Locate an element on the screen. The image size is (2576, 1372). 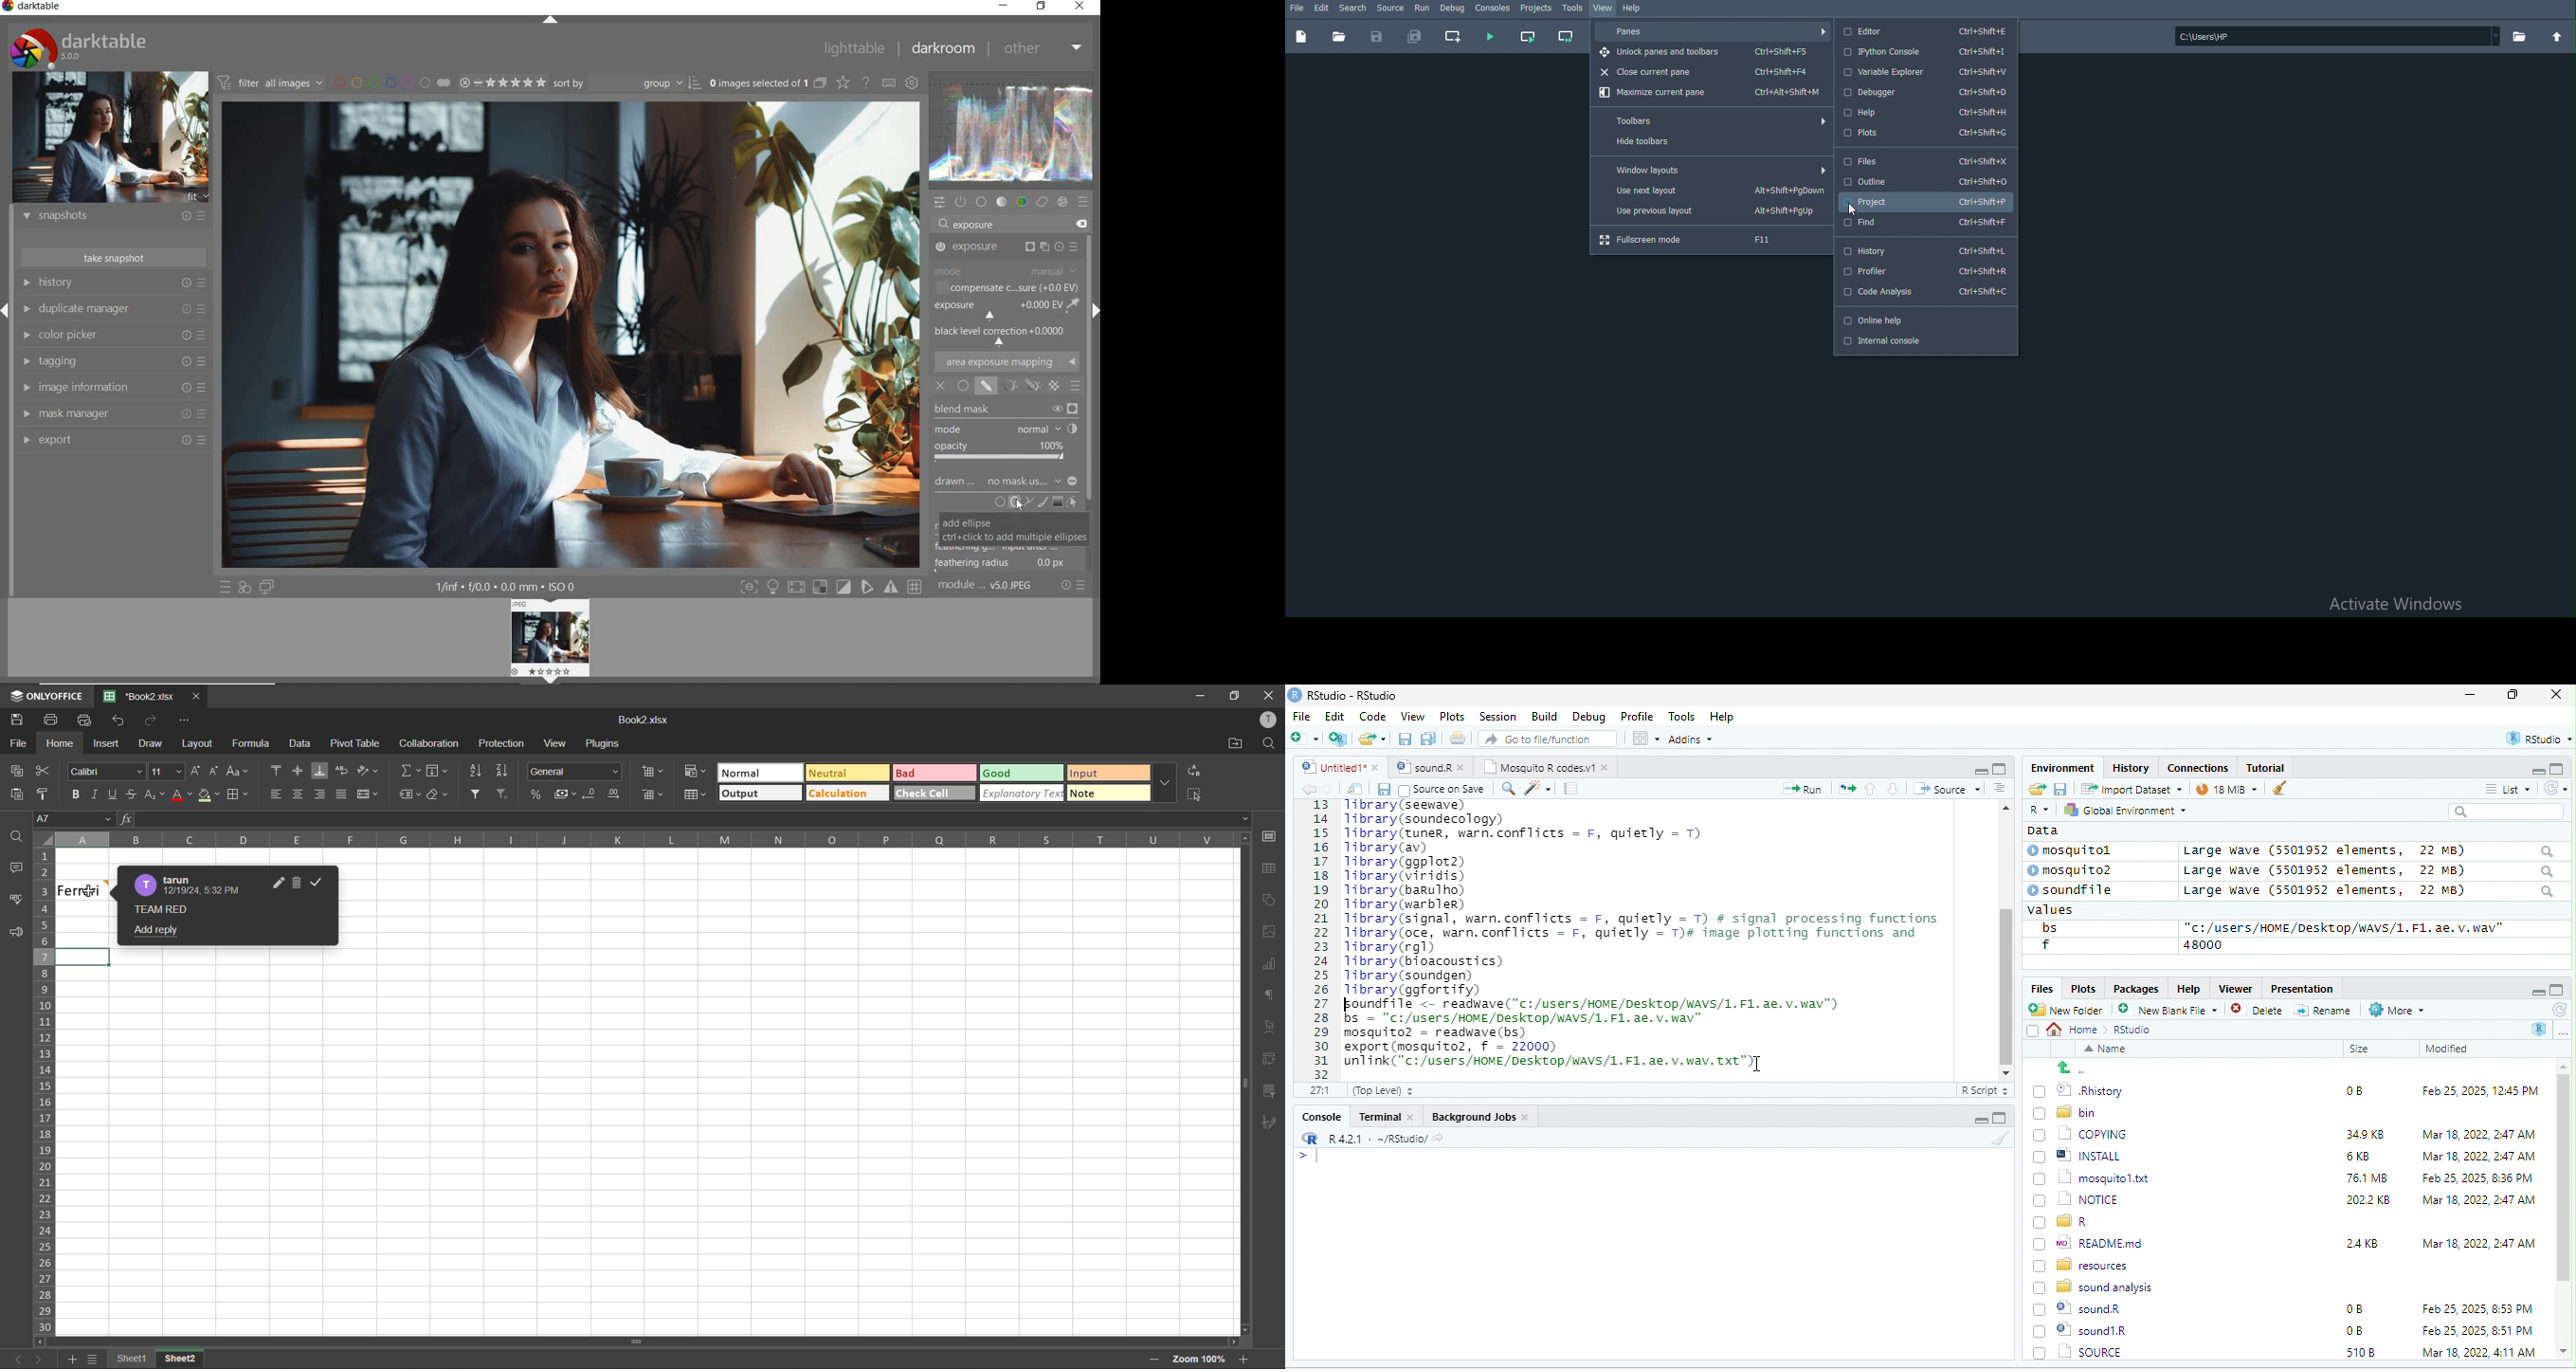
good is located at coordinates (1020, 774).